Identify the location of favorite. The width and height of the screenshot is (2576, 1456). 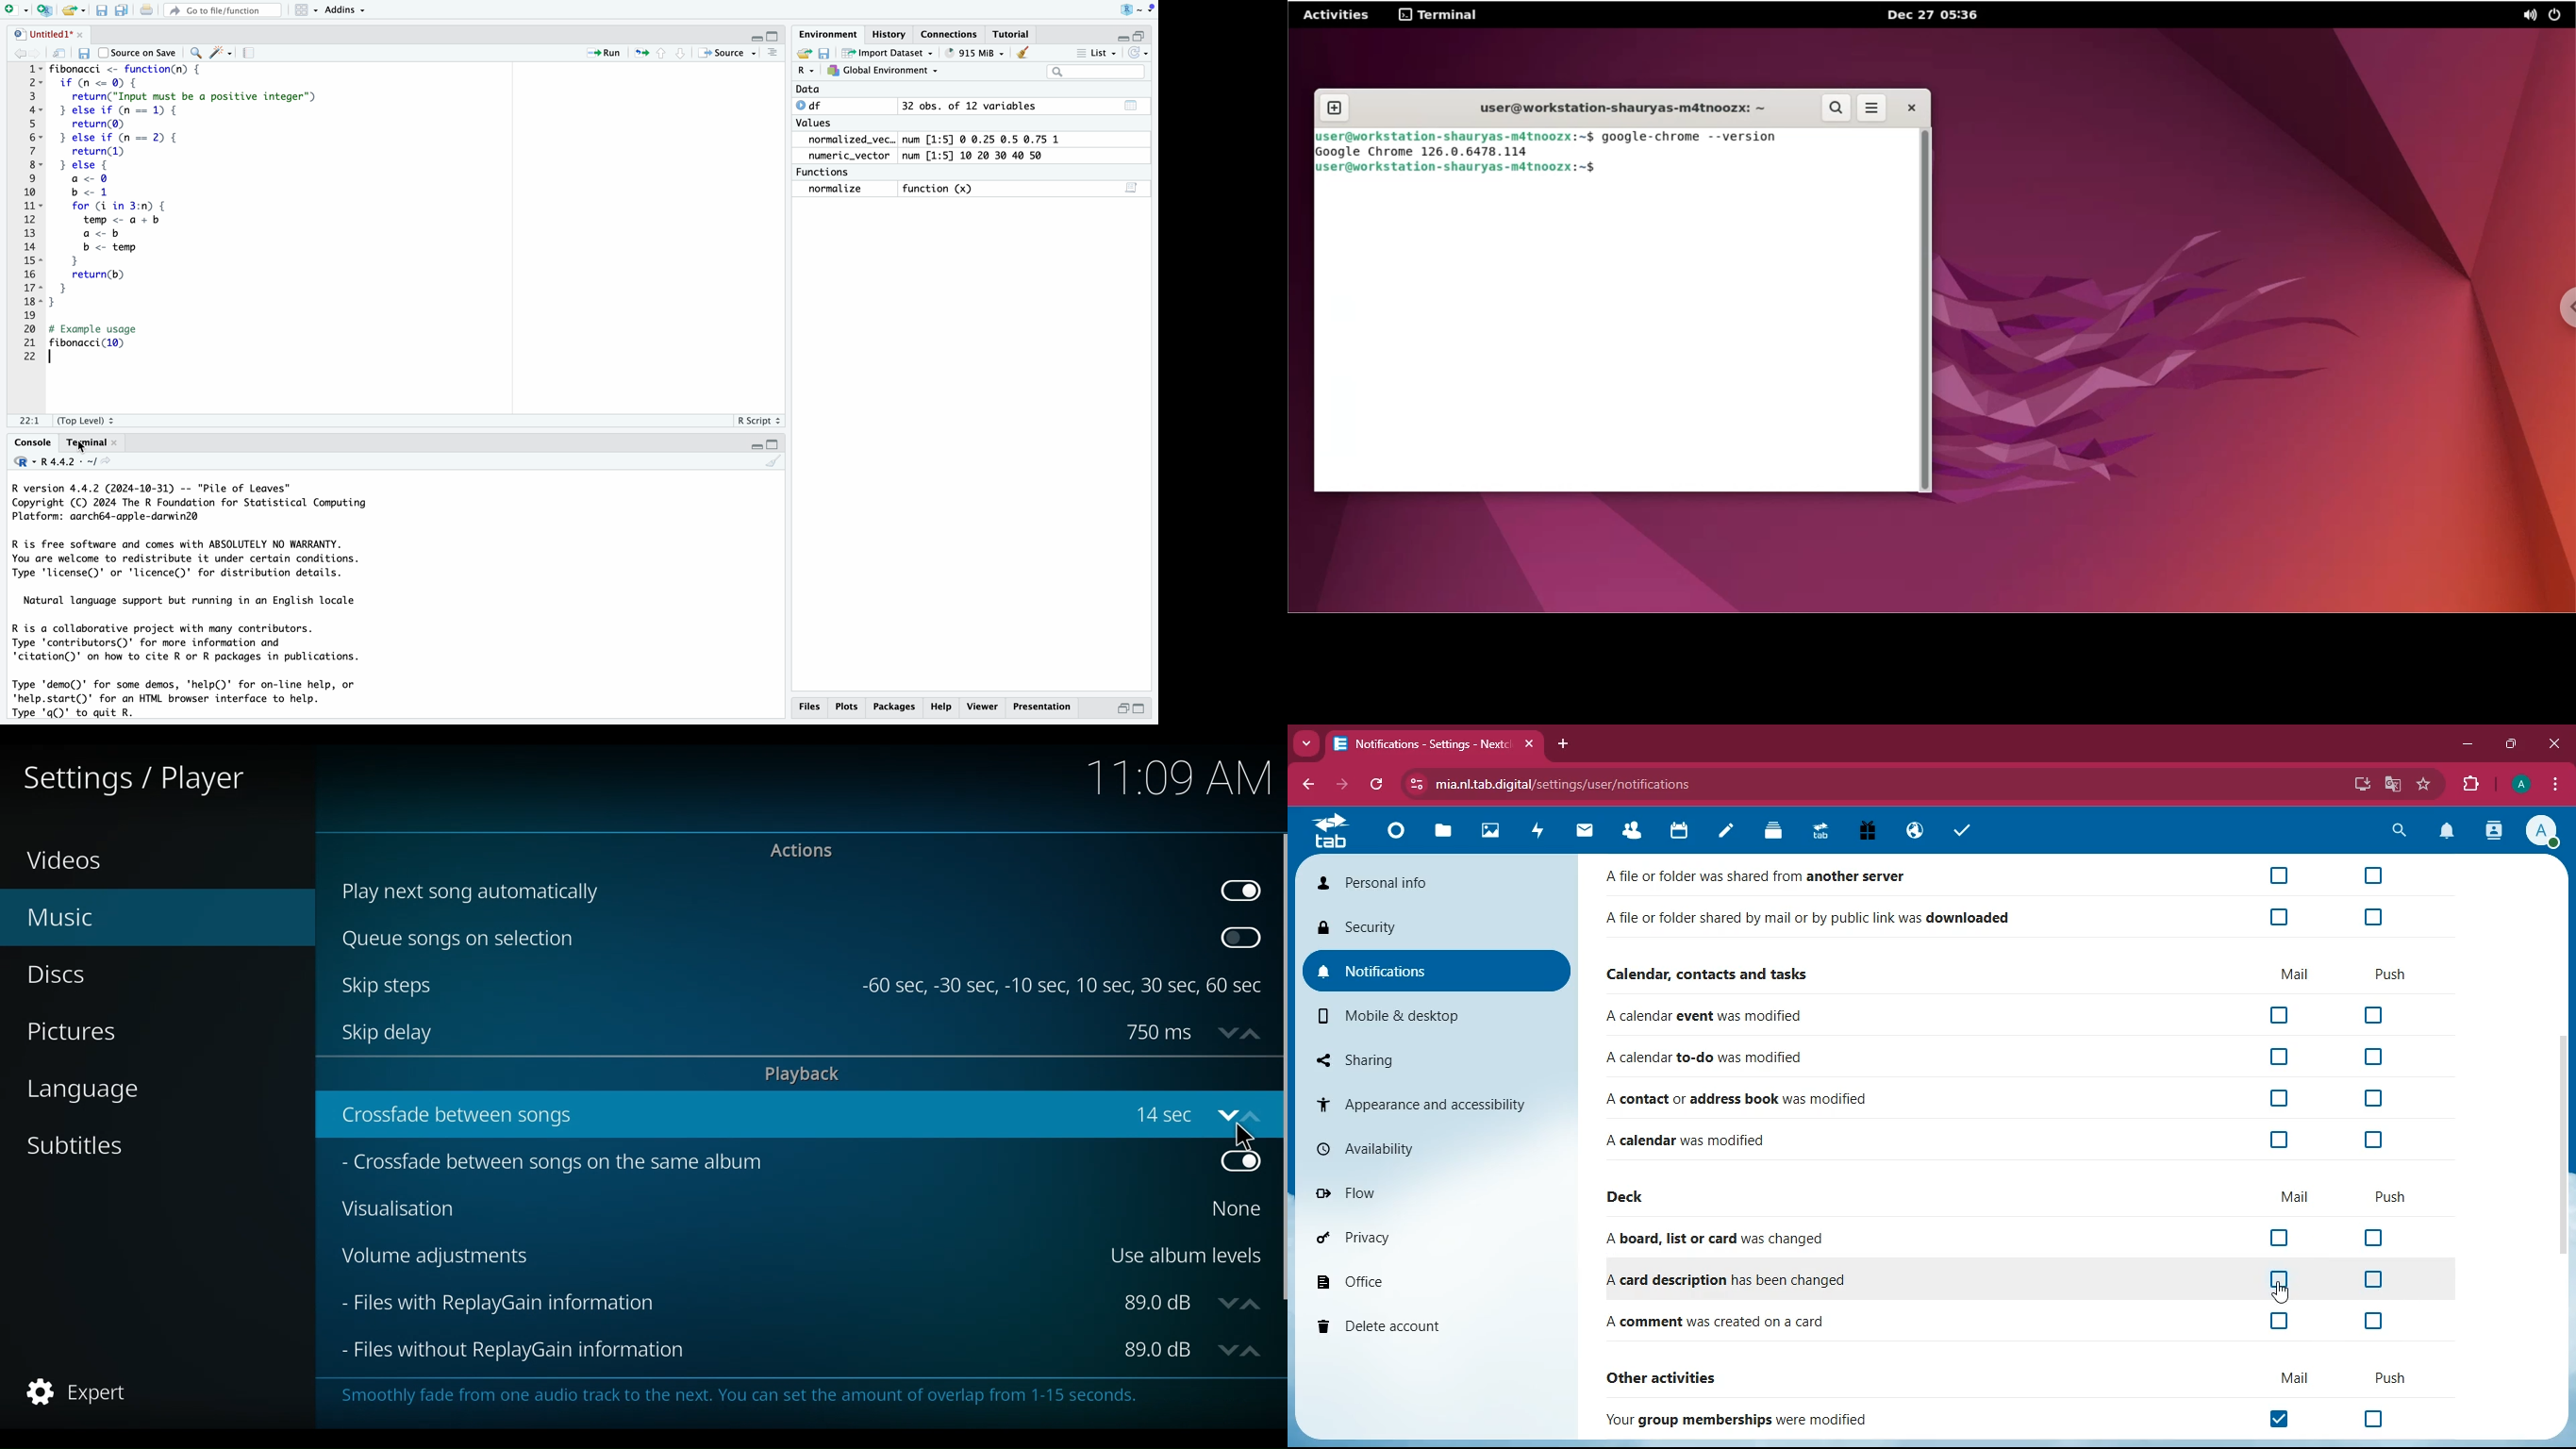
(2423, 785).